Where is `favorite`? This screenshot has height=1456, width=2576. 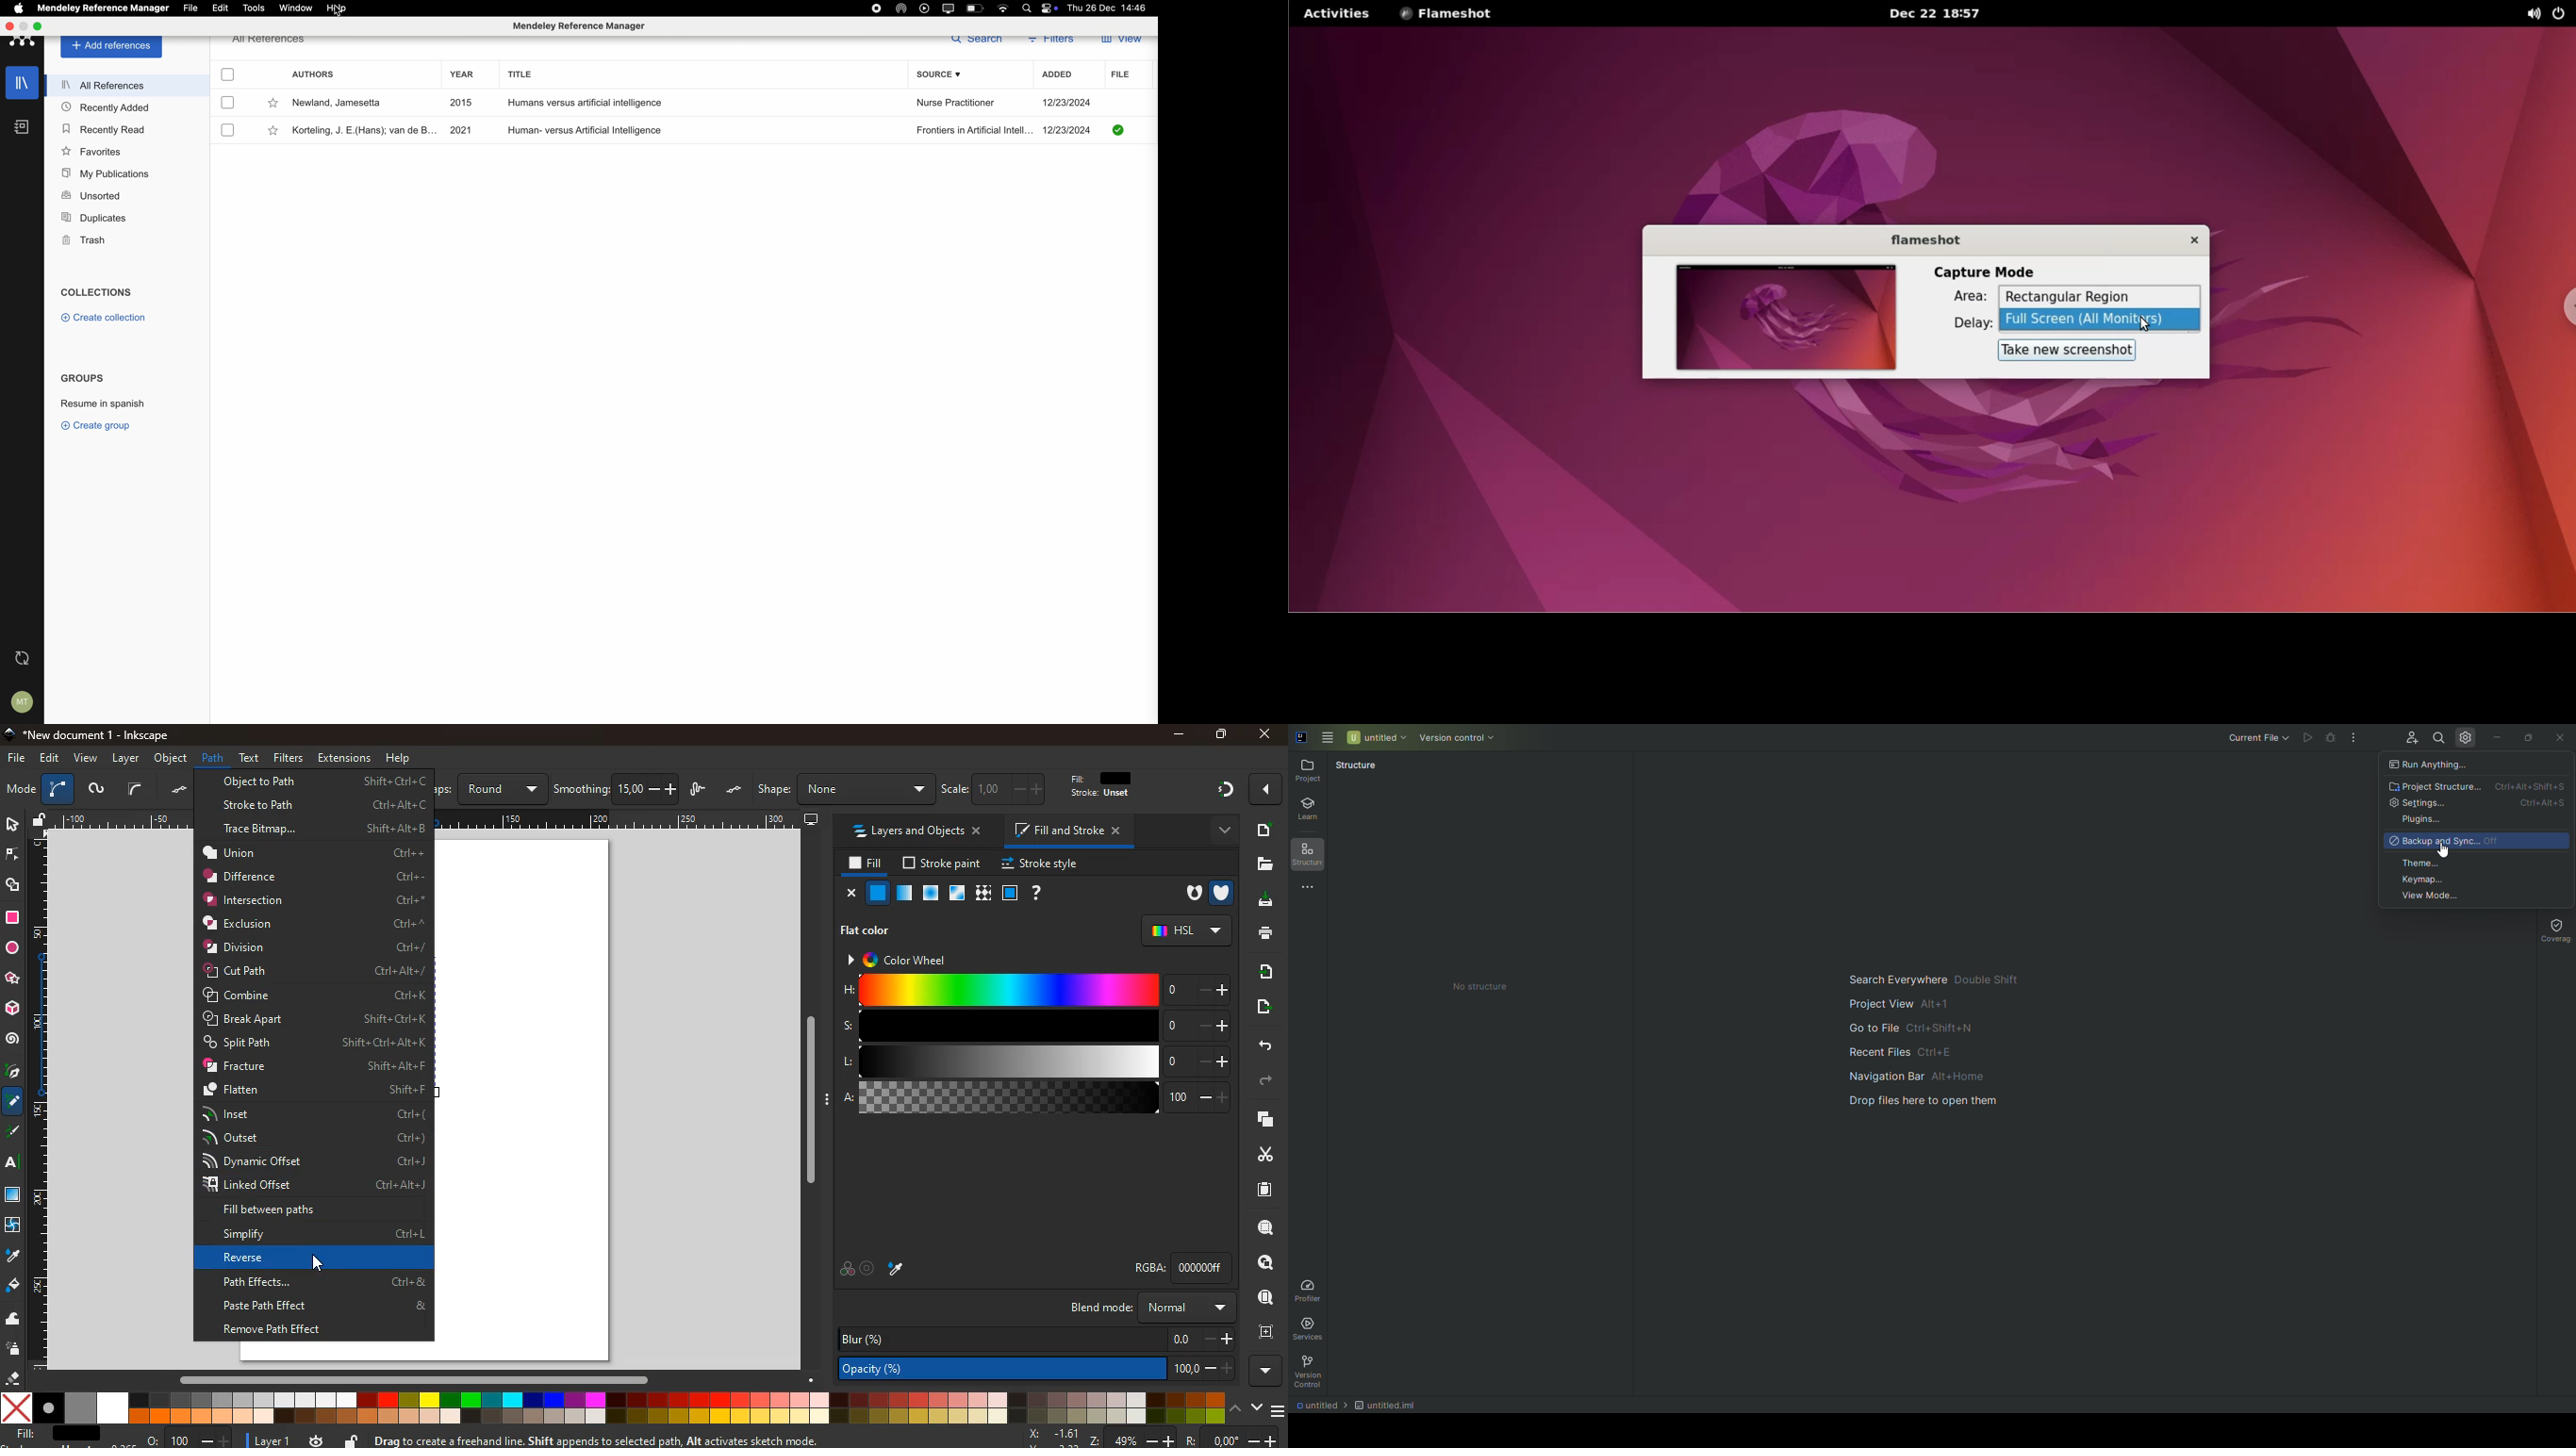
favorite is located at coordinates (271, 130).